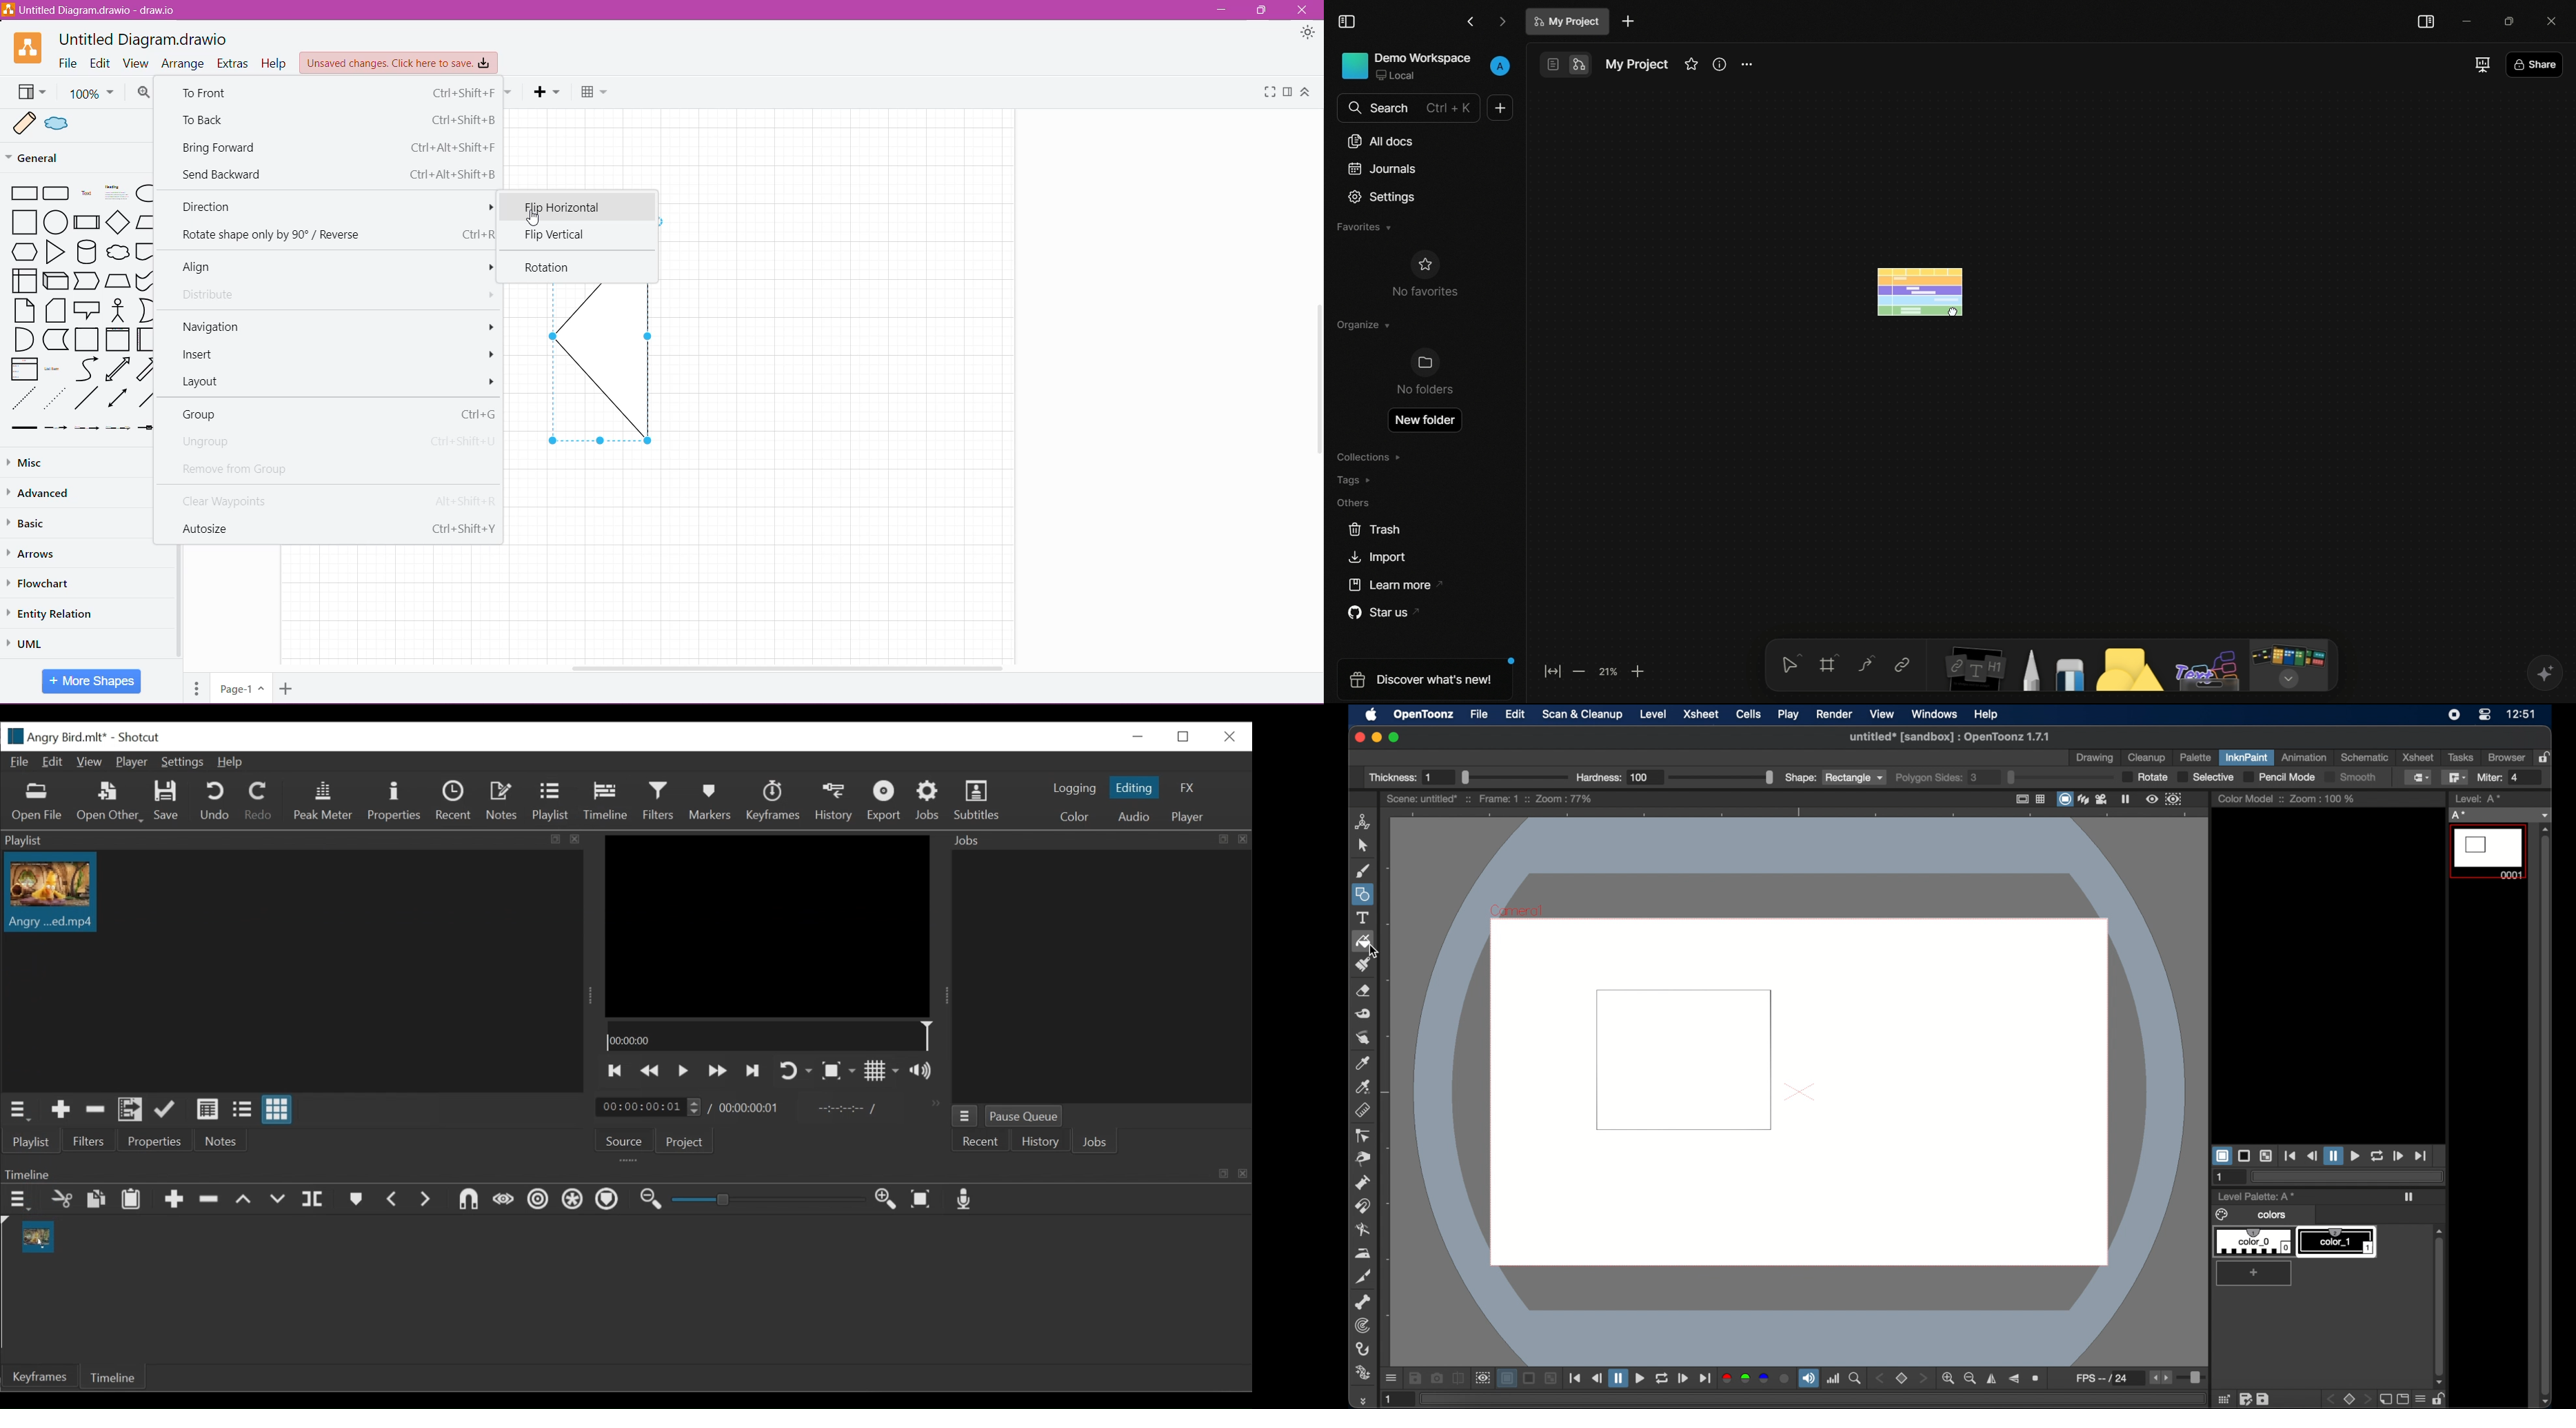 The image size is (2576, 1428). What do you see at coordinates (1075, 815) in the screenshot?
I see `Color` at bounding box center [1075, 815].